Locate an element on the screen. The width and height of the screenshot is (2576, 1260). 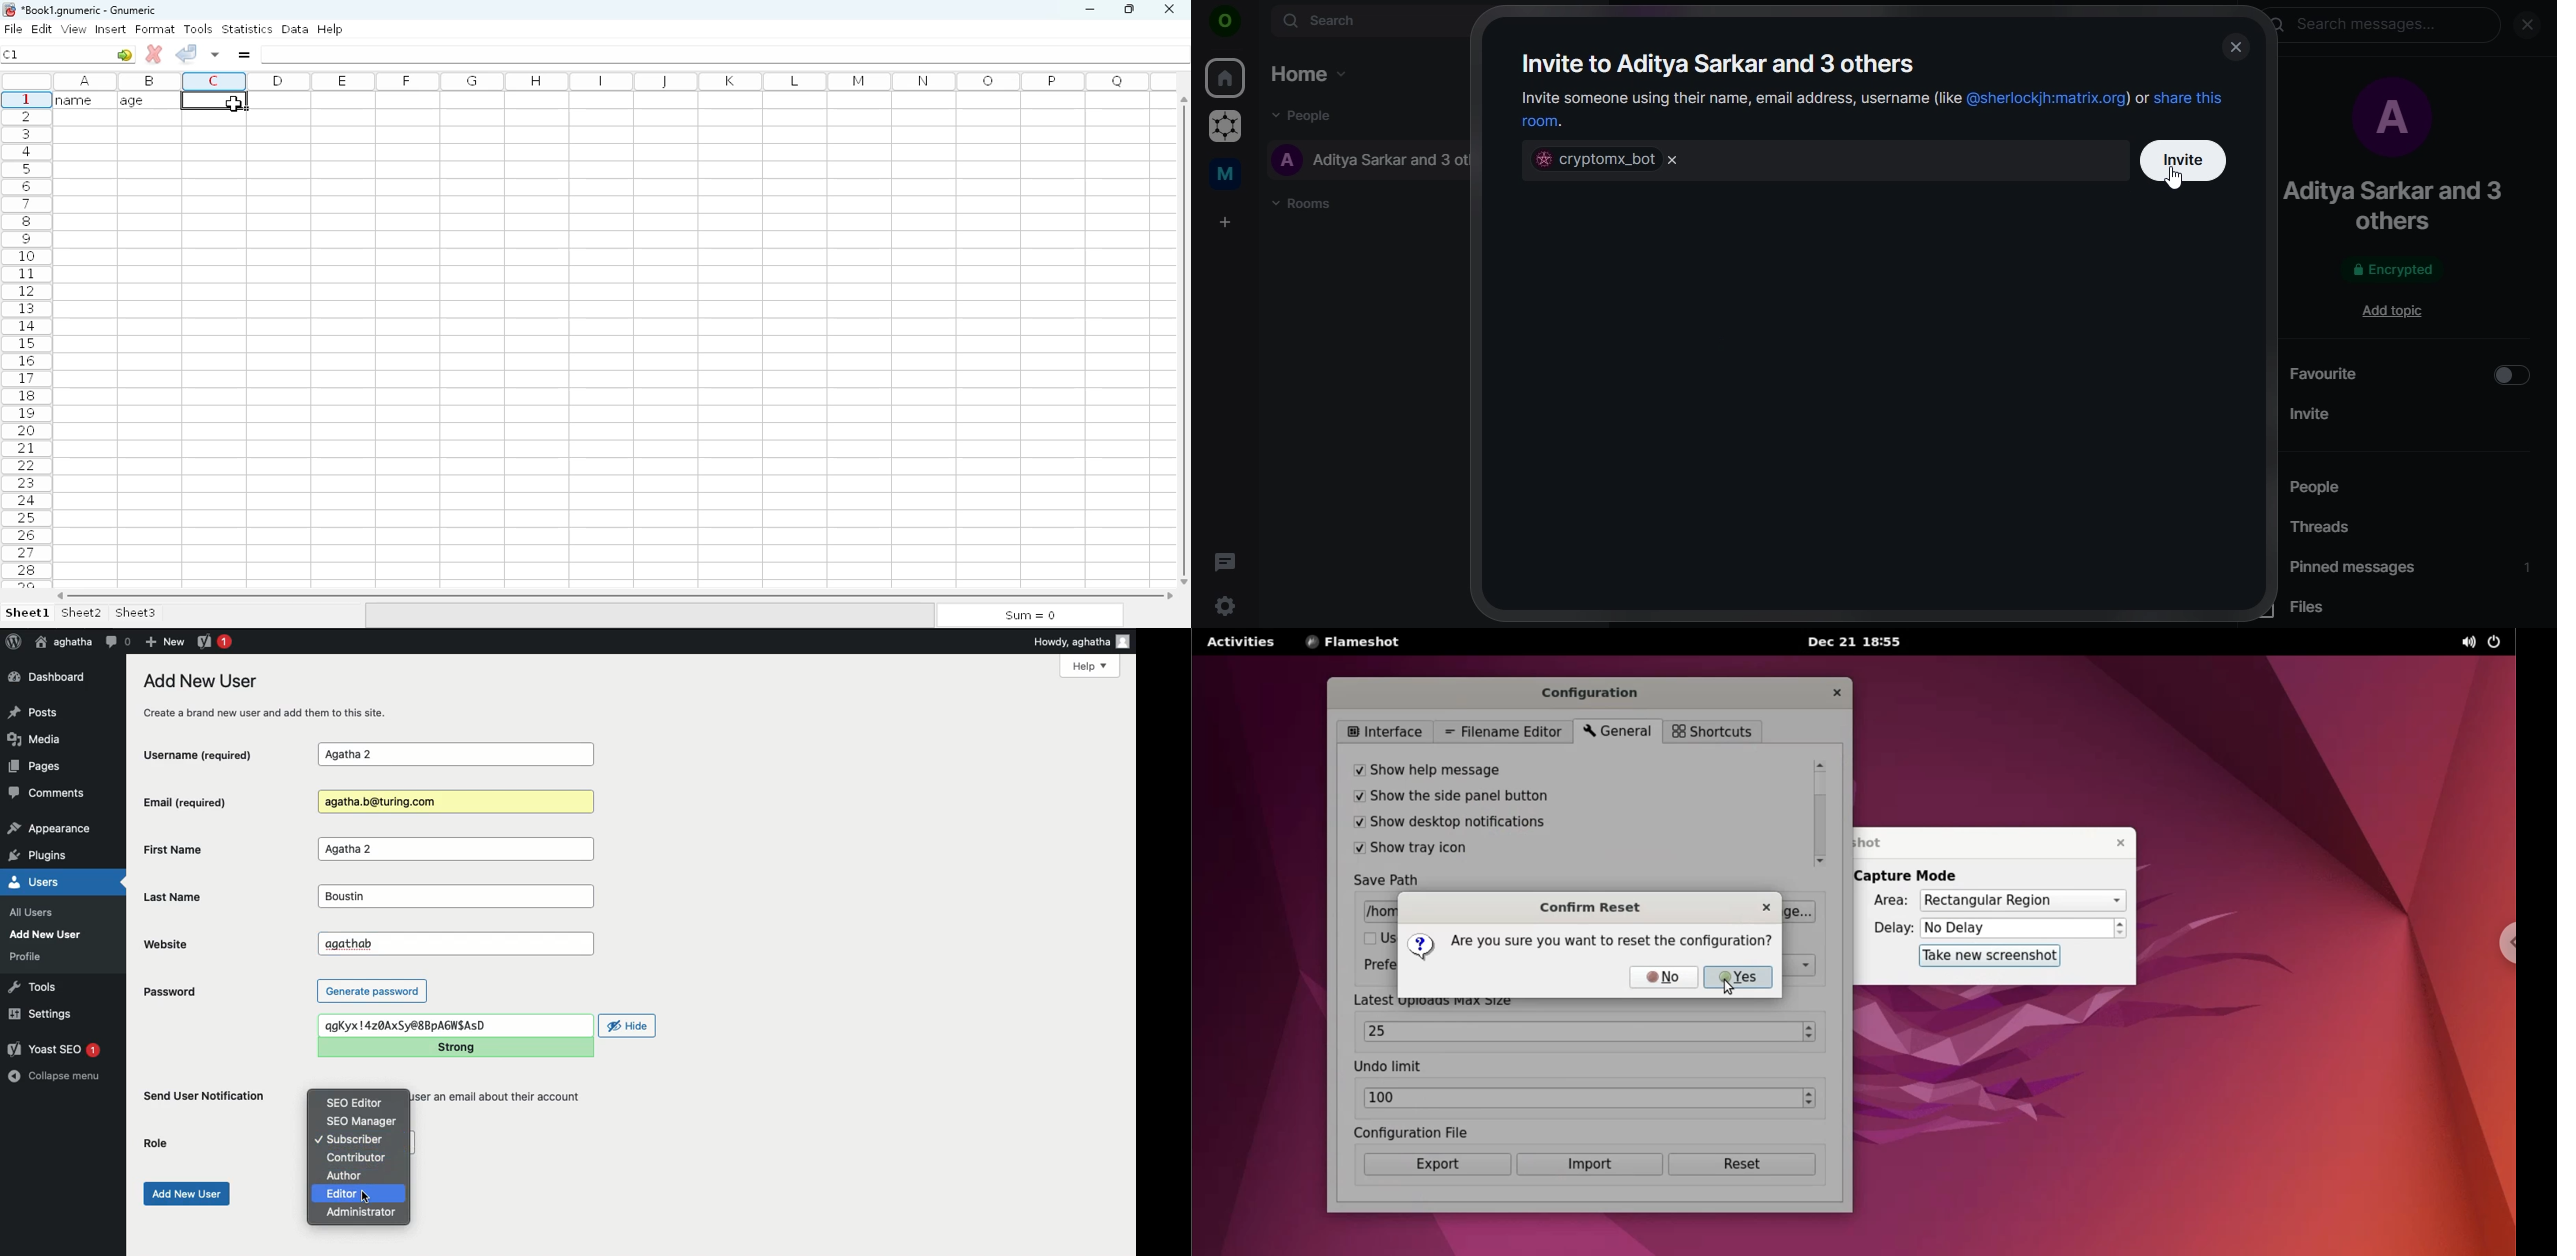
Add new user is located at coordinates (185, 1194).